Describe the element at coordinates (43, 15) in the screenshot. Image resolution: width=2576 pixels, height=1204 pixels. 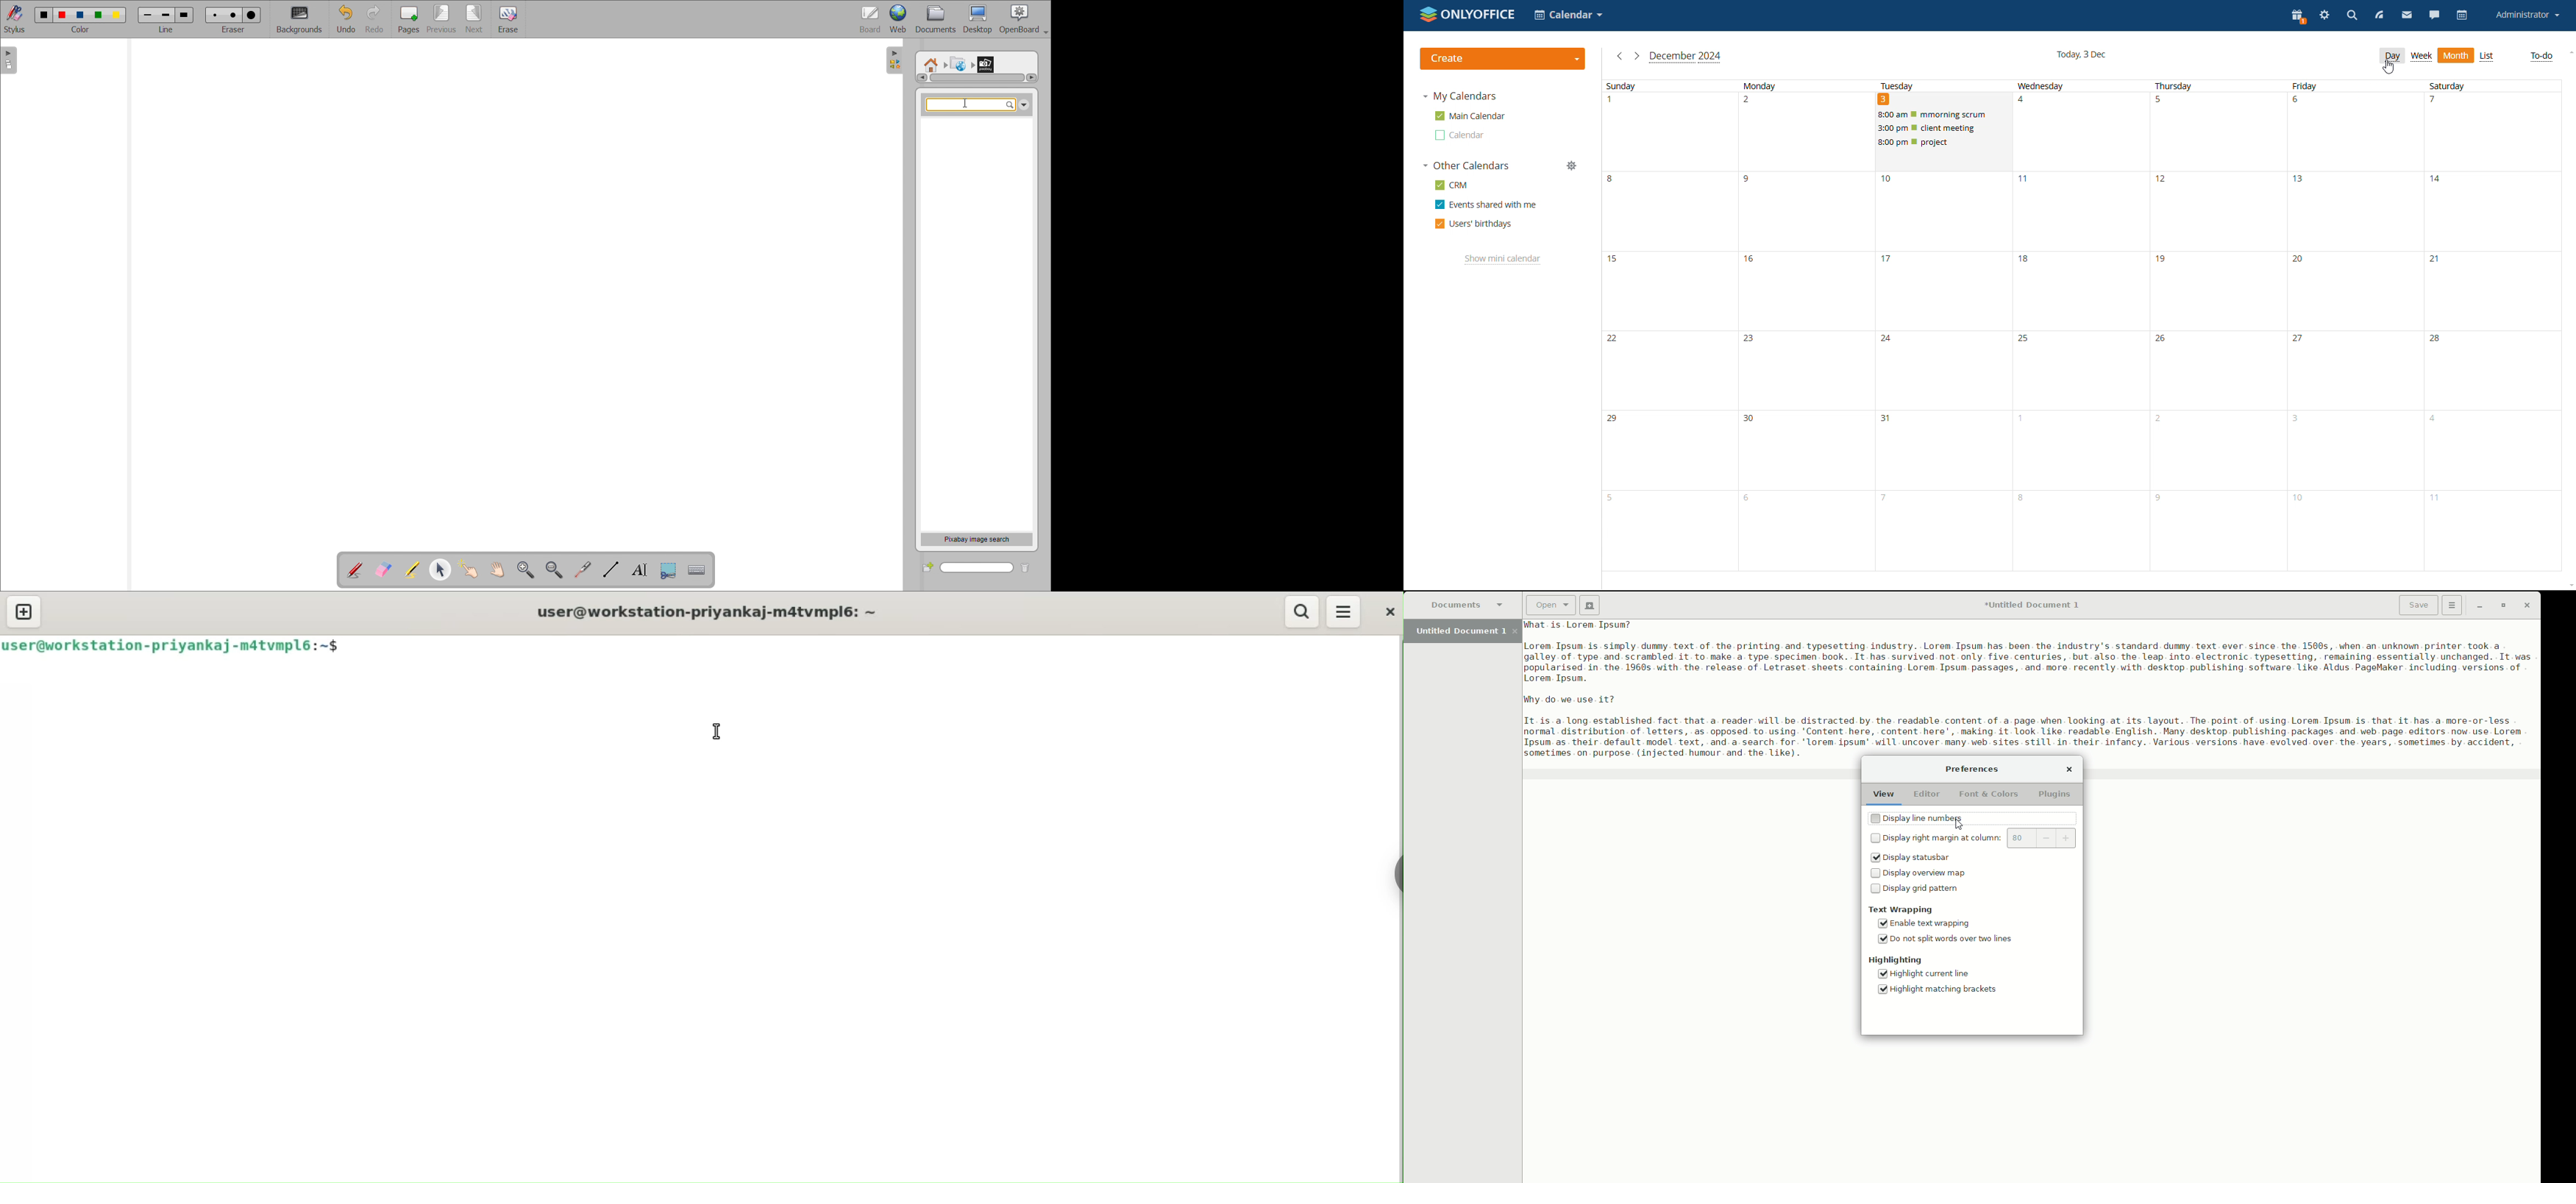
I see `Color 1` at that location.